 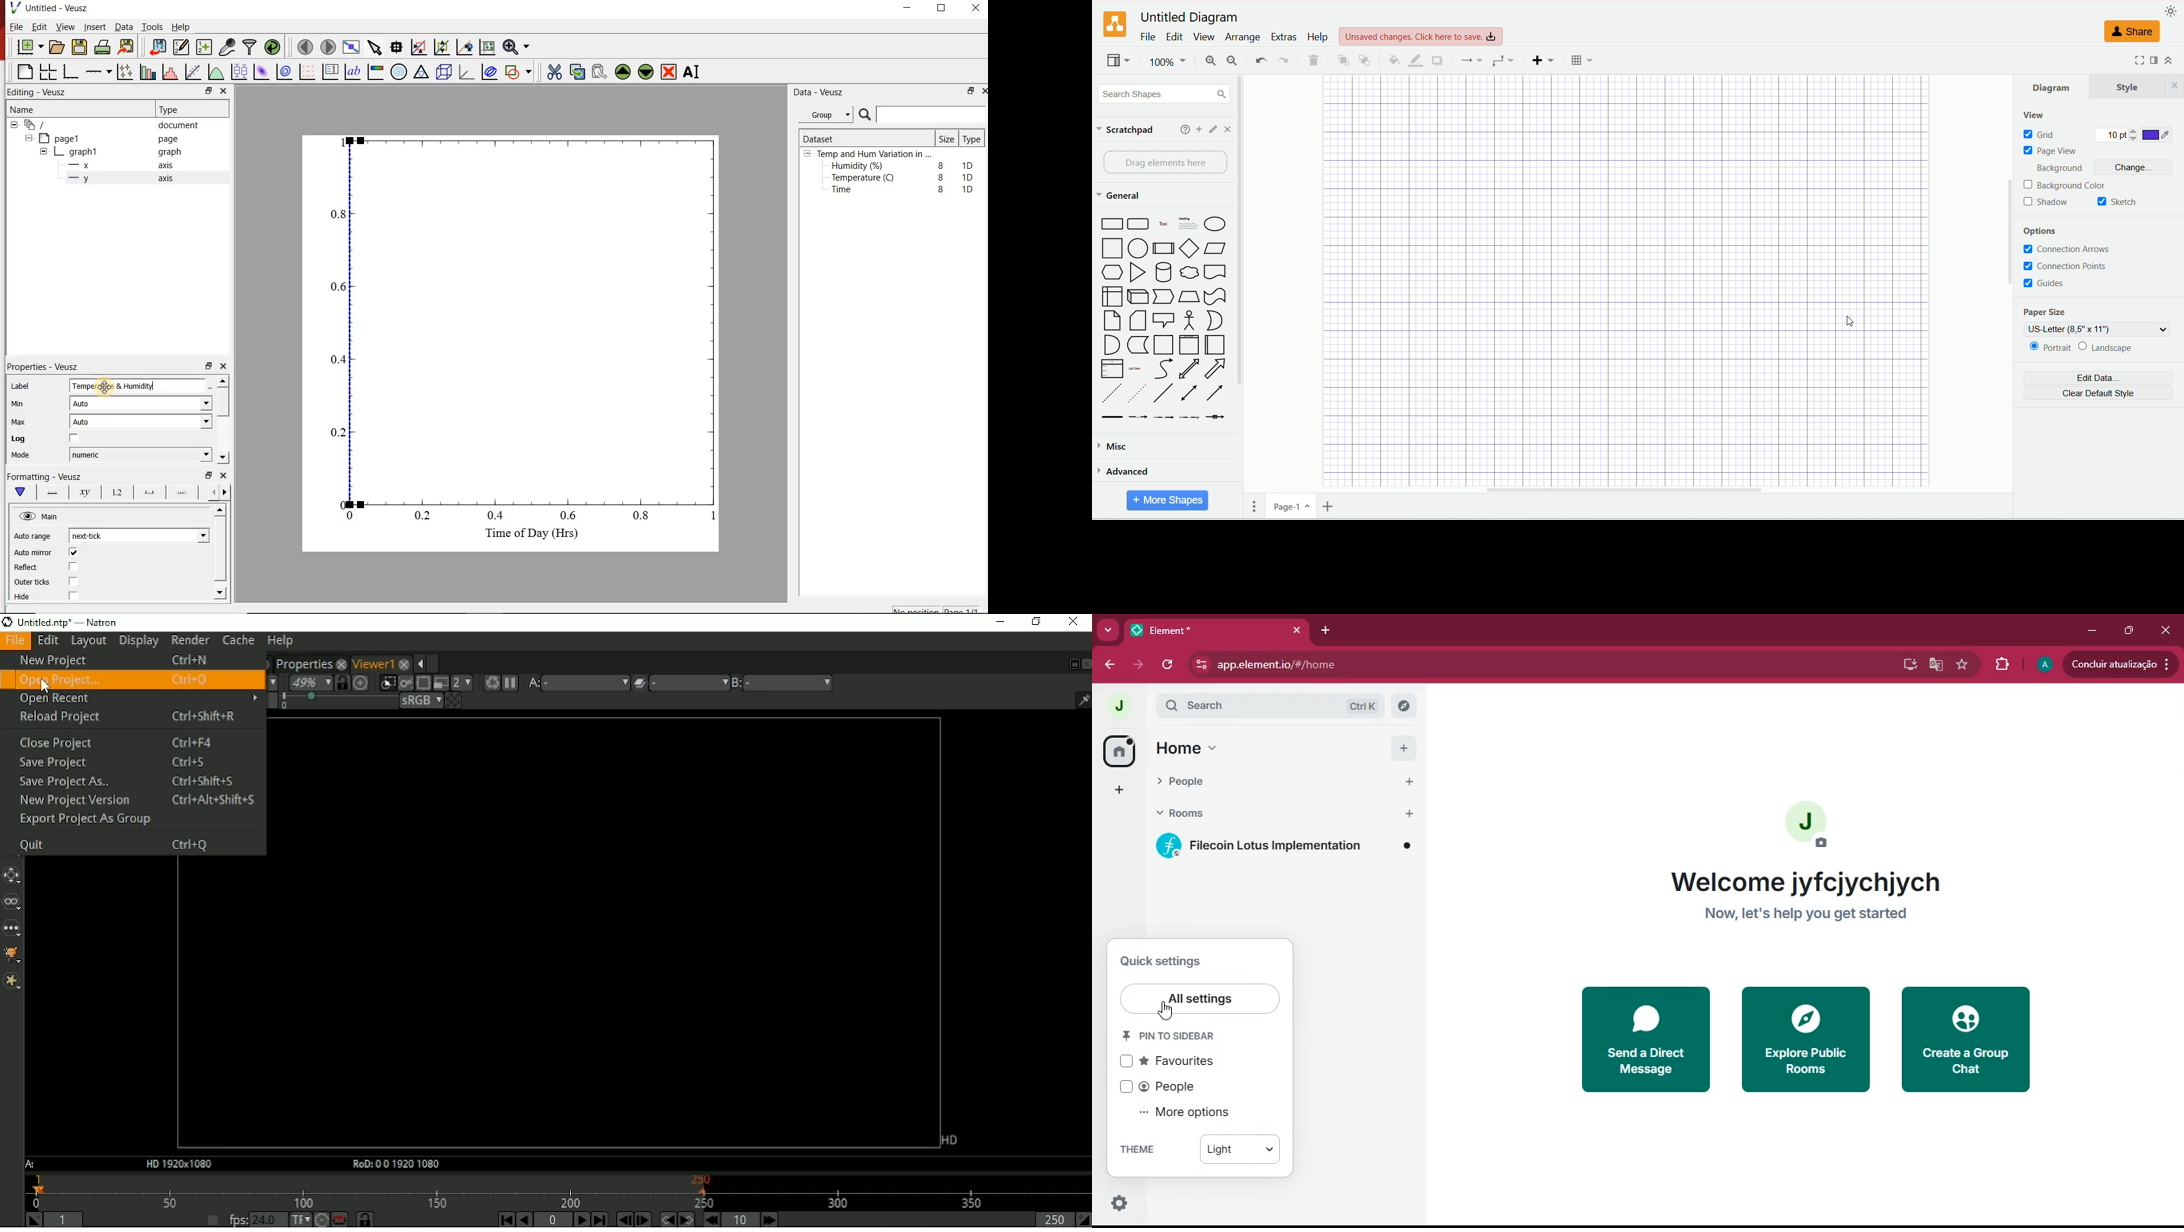 What do you see at coordinates (1168, 62) in the screenshot?
I see `100%` at bounding box center [1168, 62].